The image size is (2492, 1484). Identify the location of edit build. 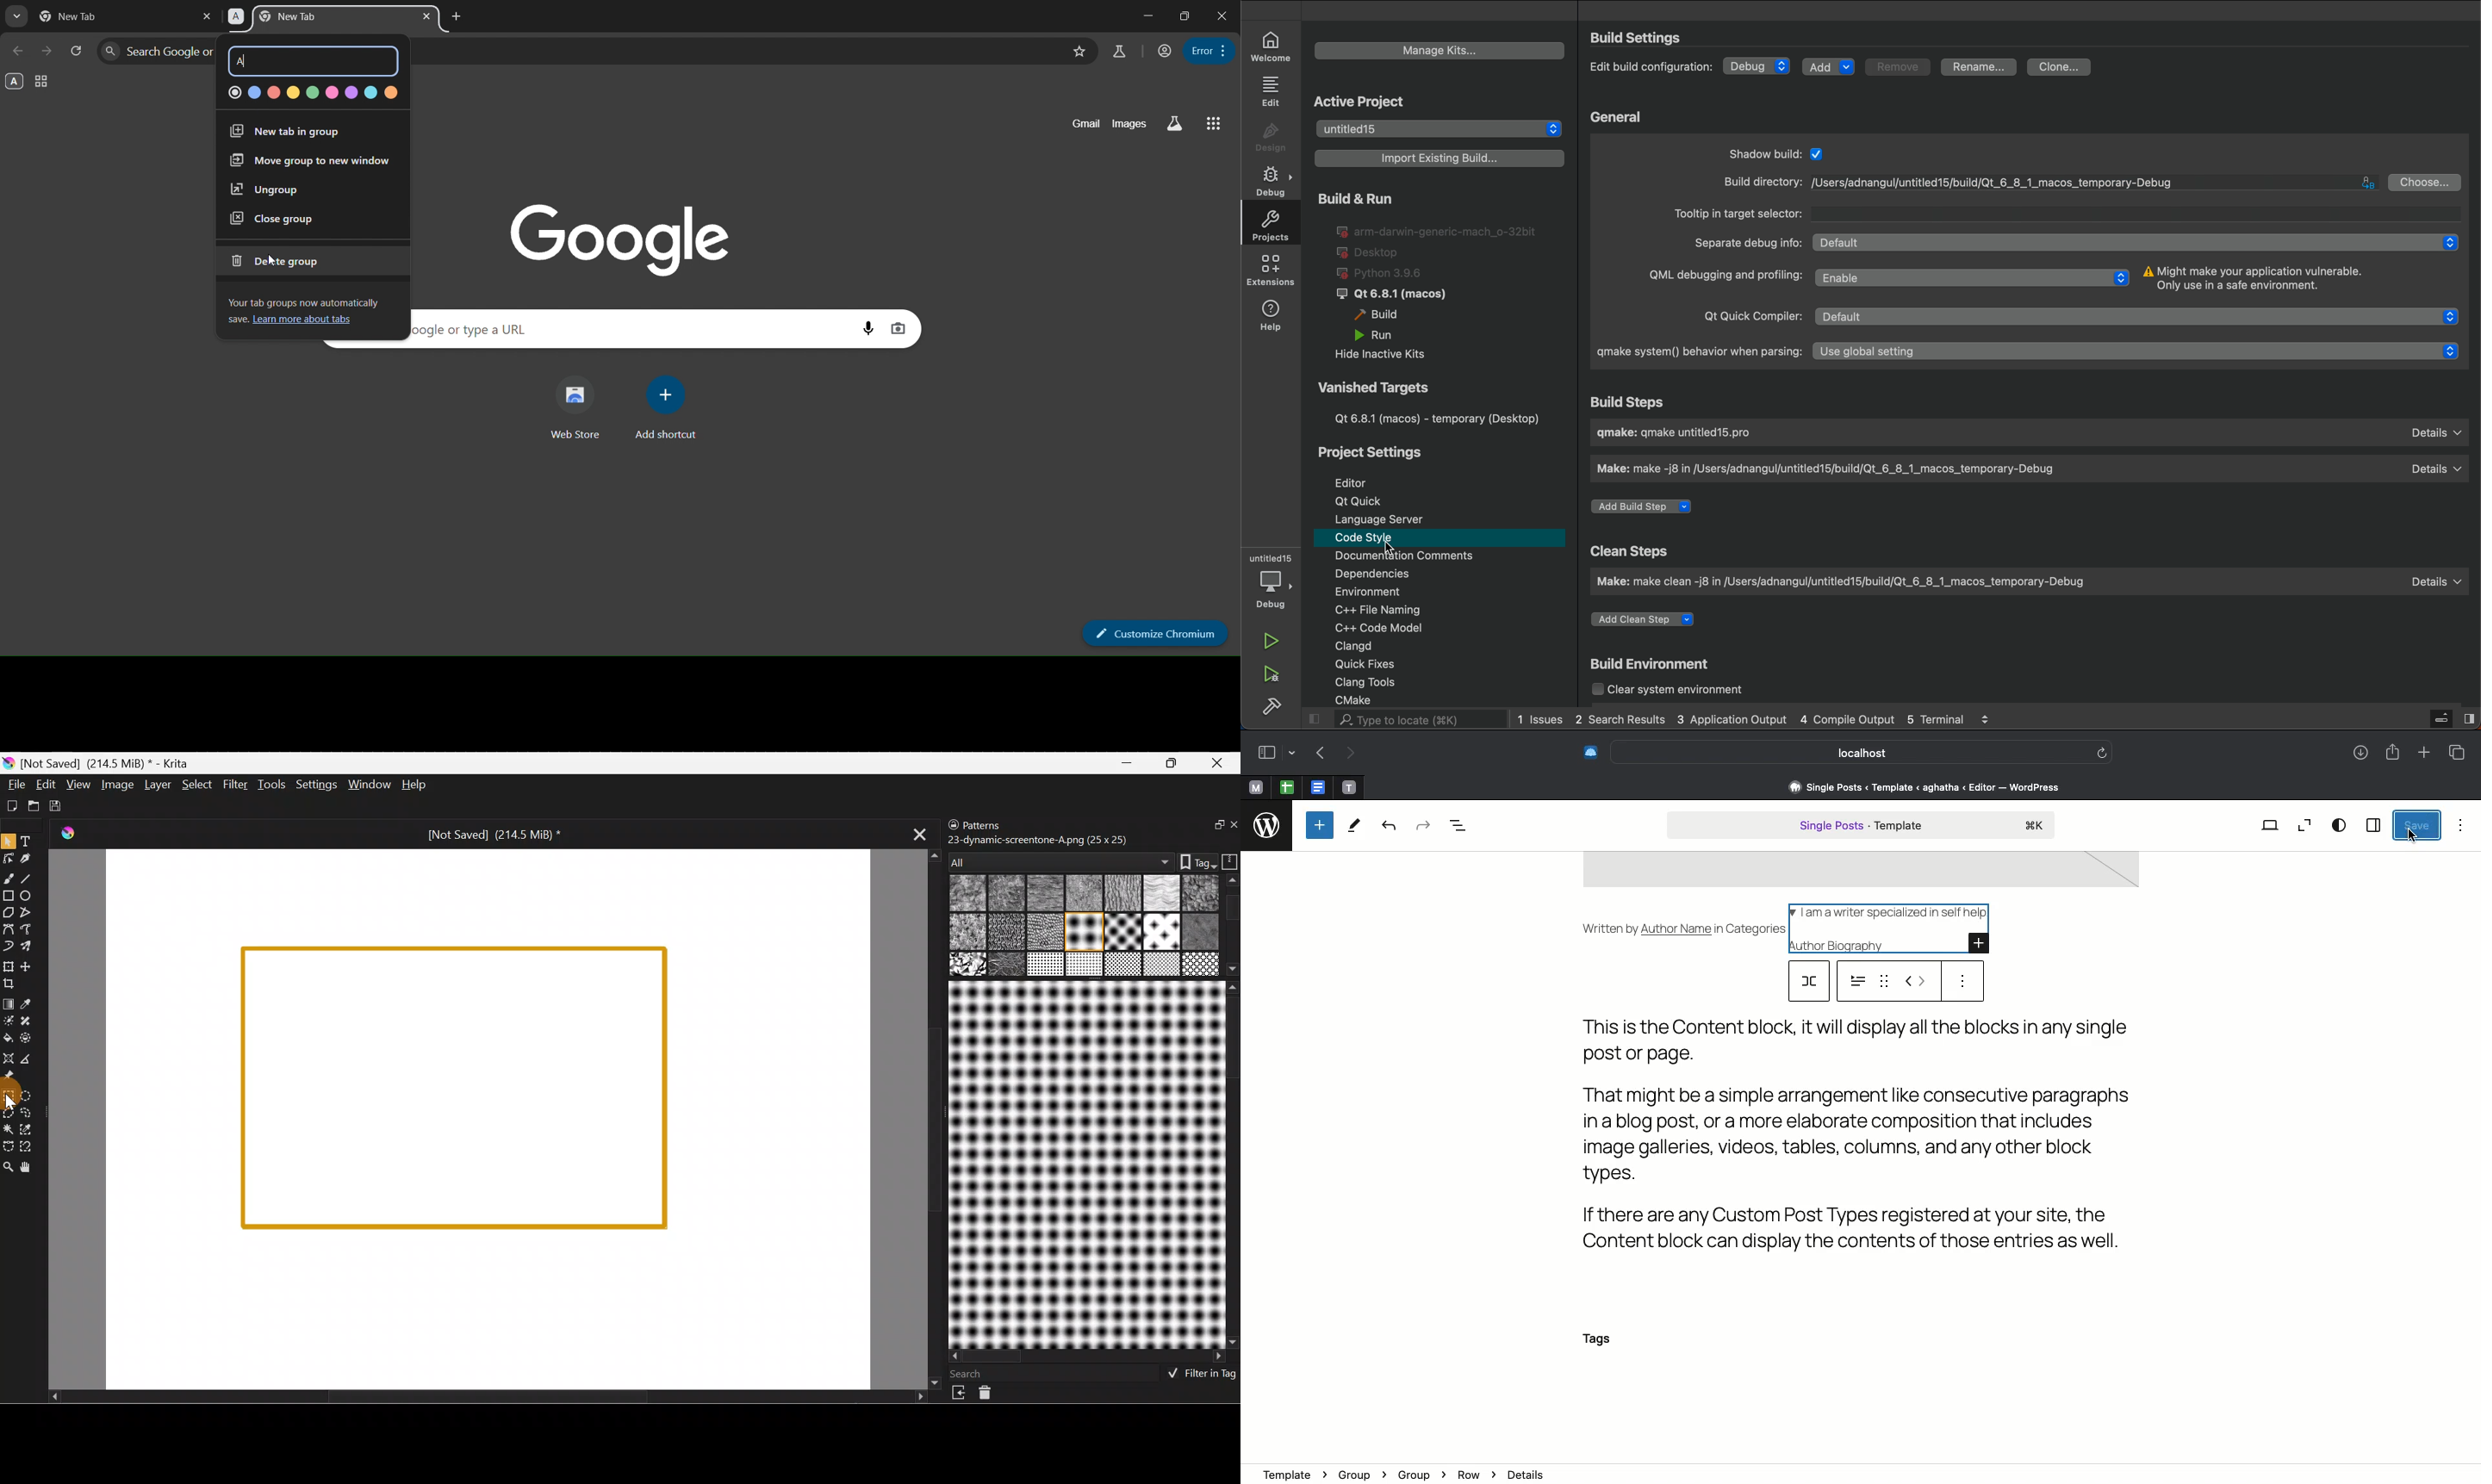
(1652, 67).